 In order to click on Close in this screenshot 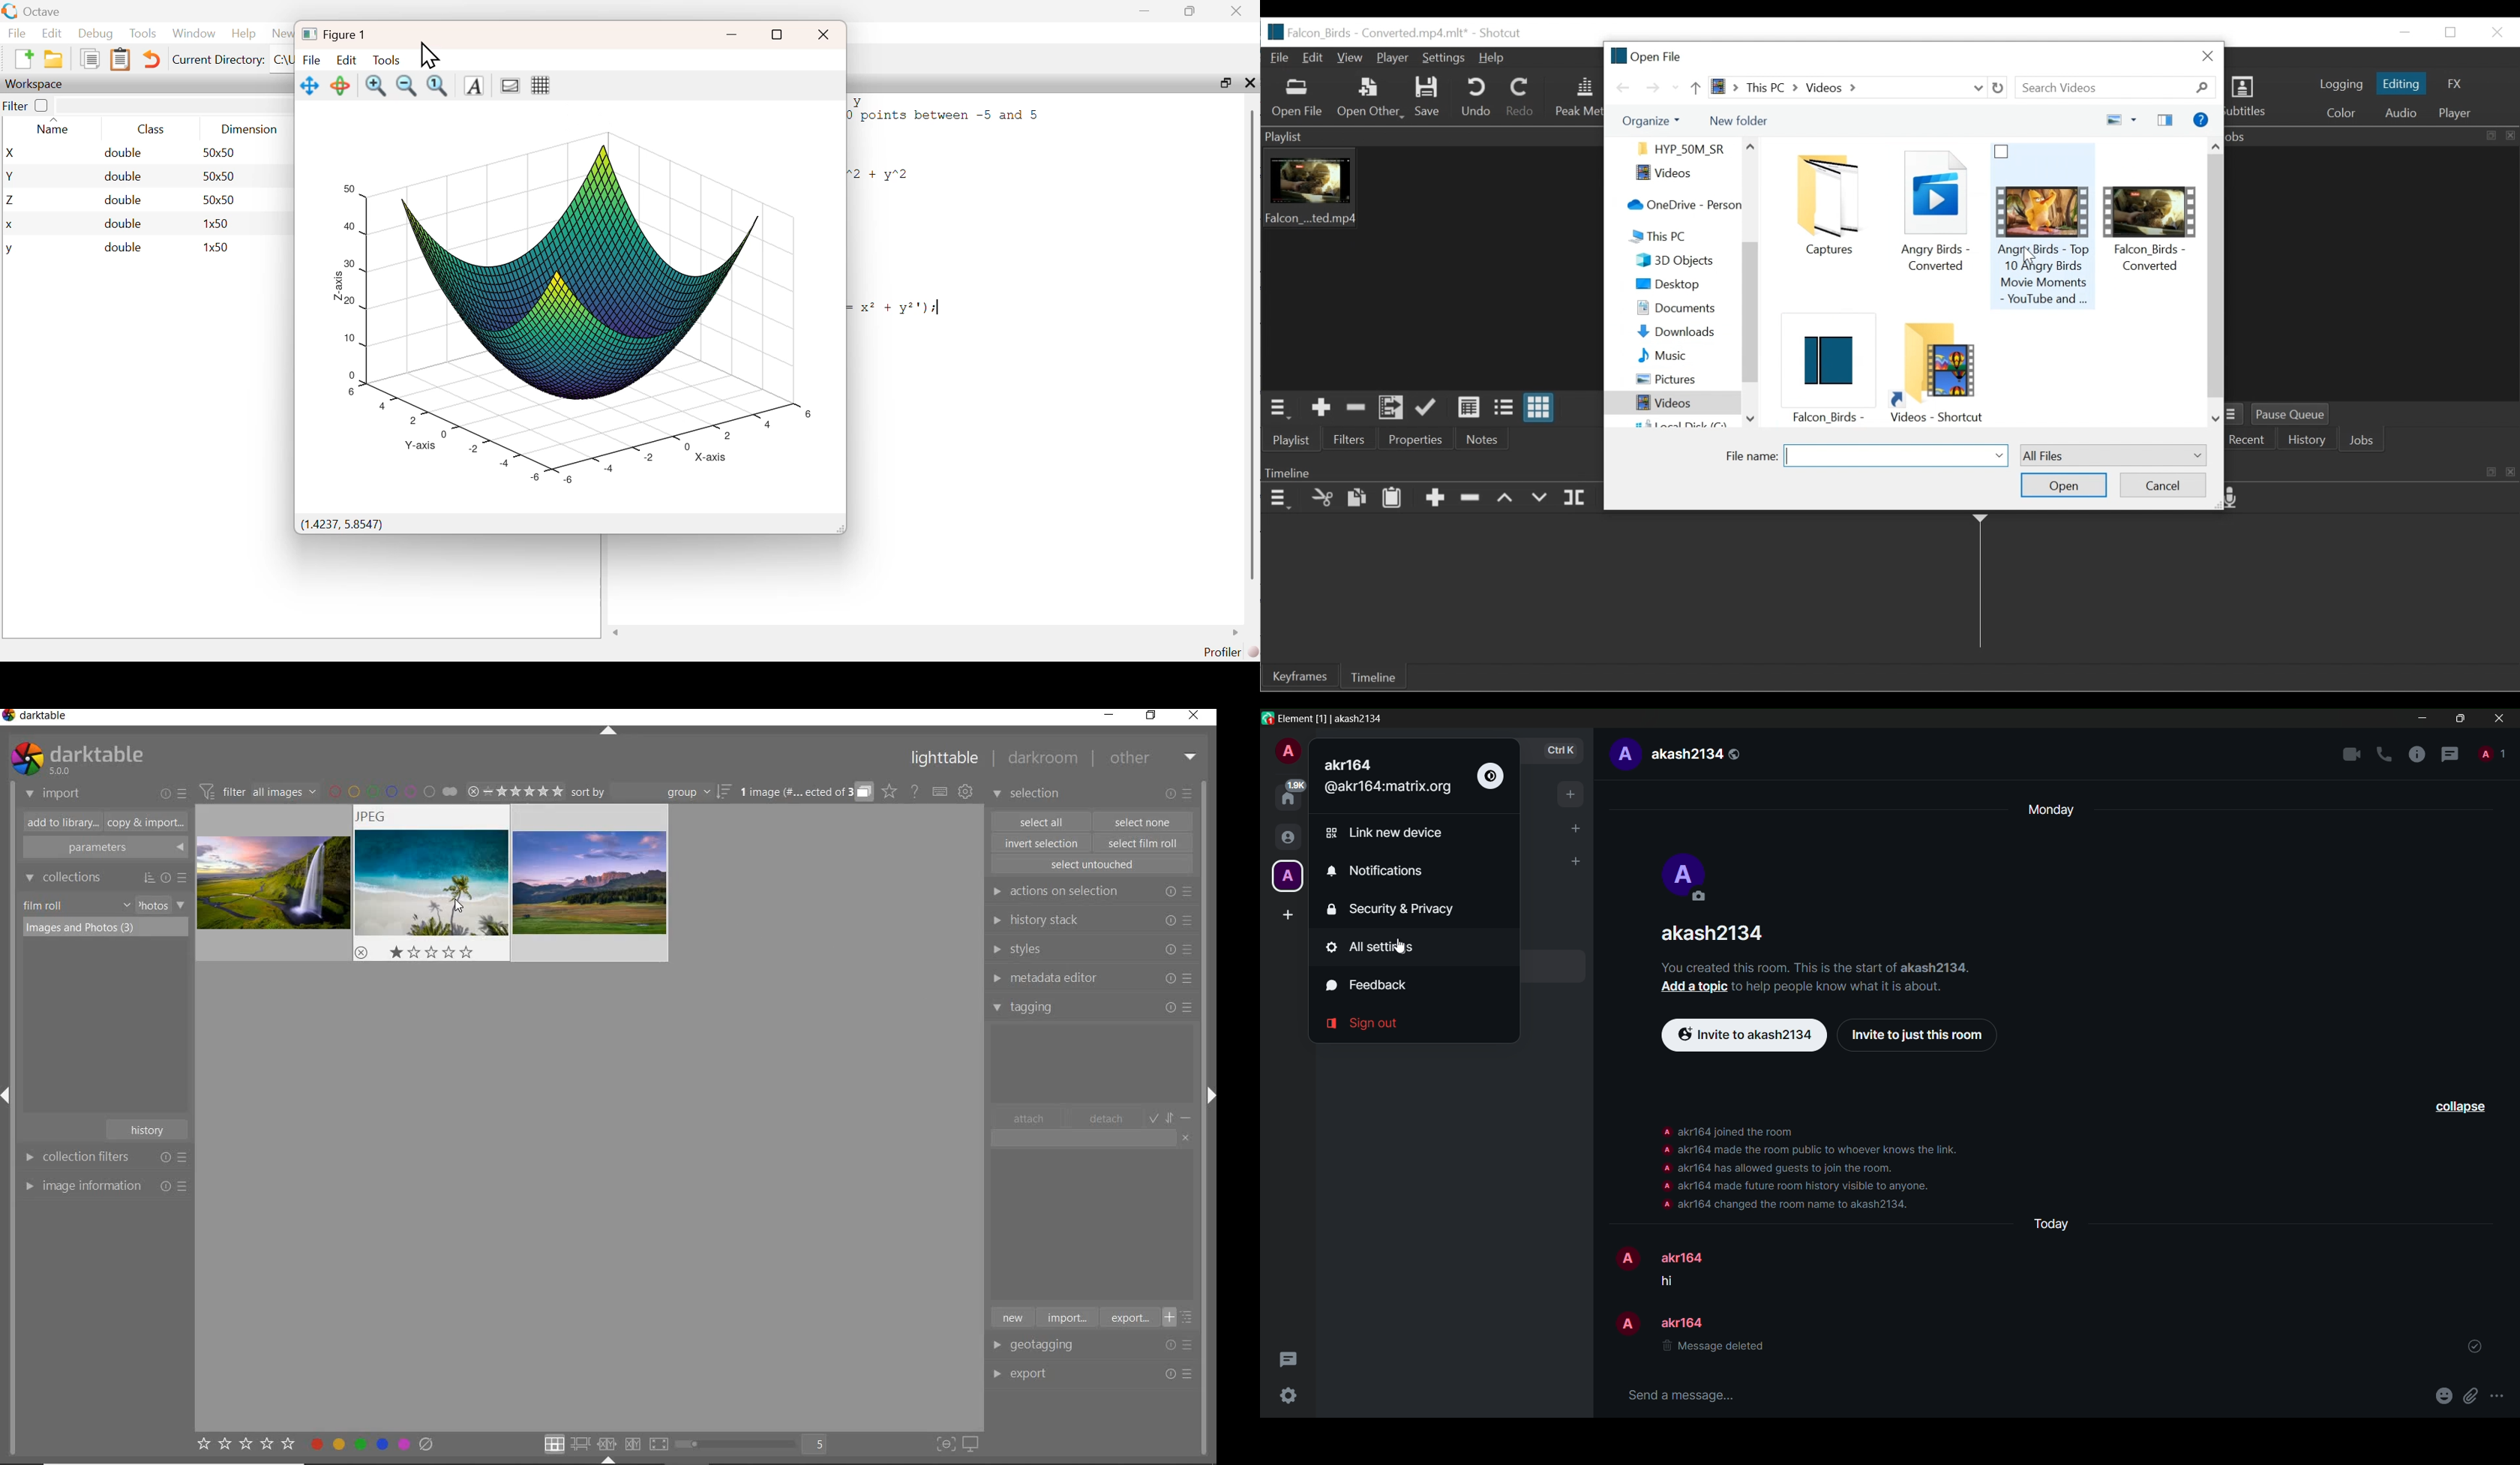, I will do `click(2208, 55)`.